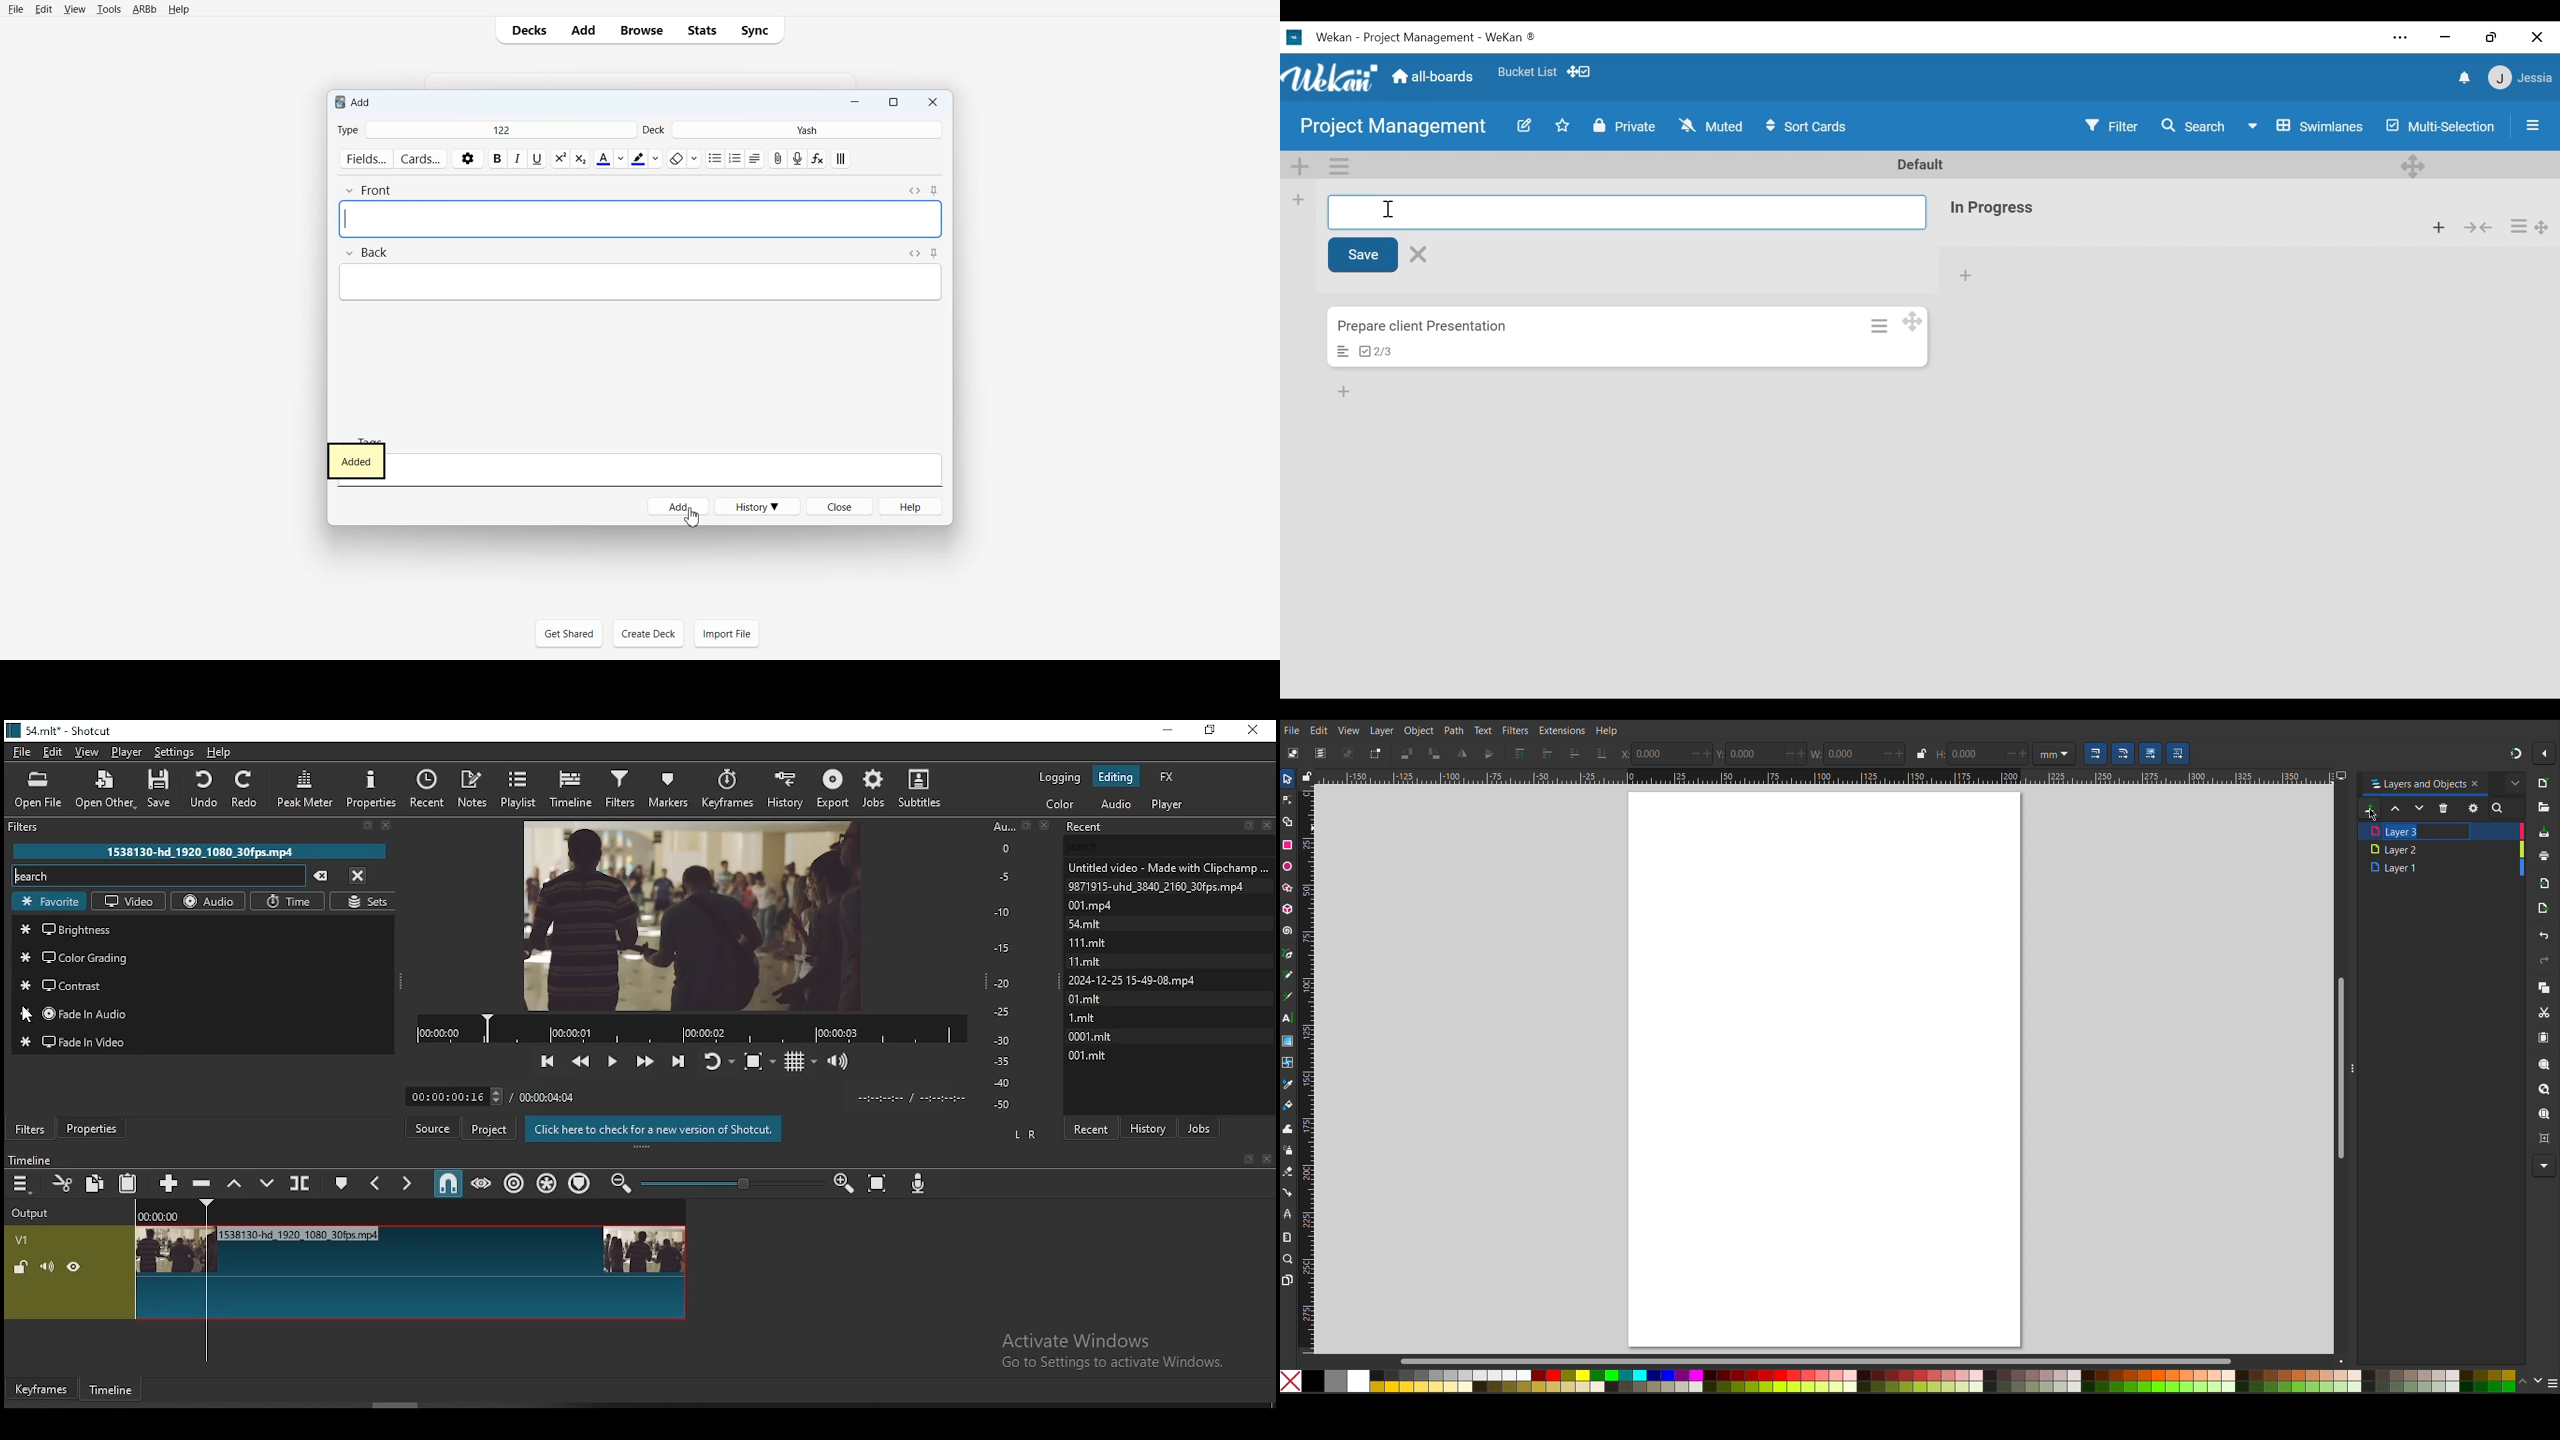  I want to click on toggle player looping, so click(718, 1060).